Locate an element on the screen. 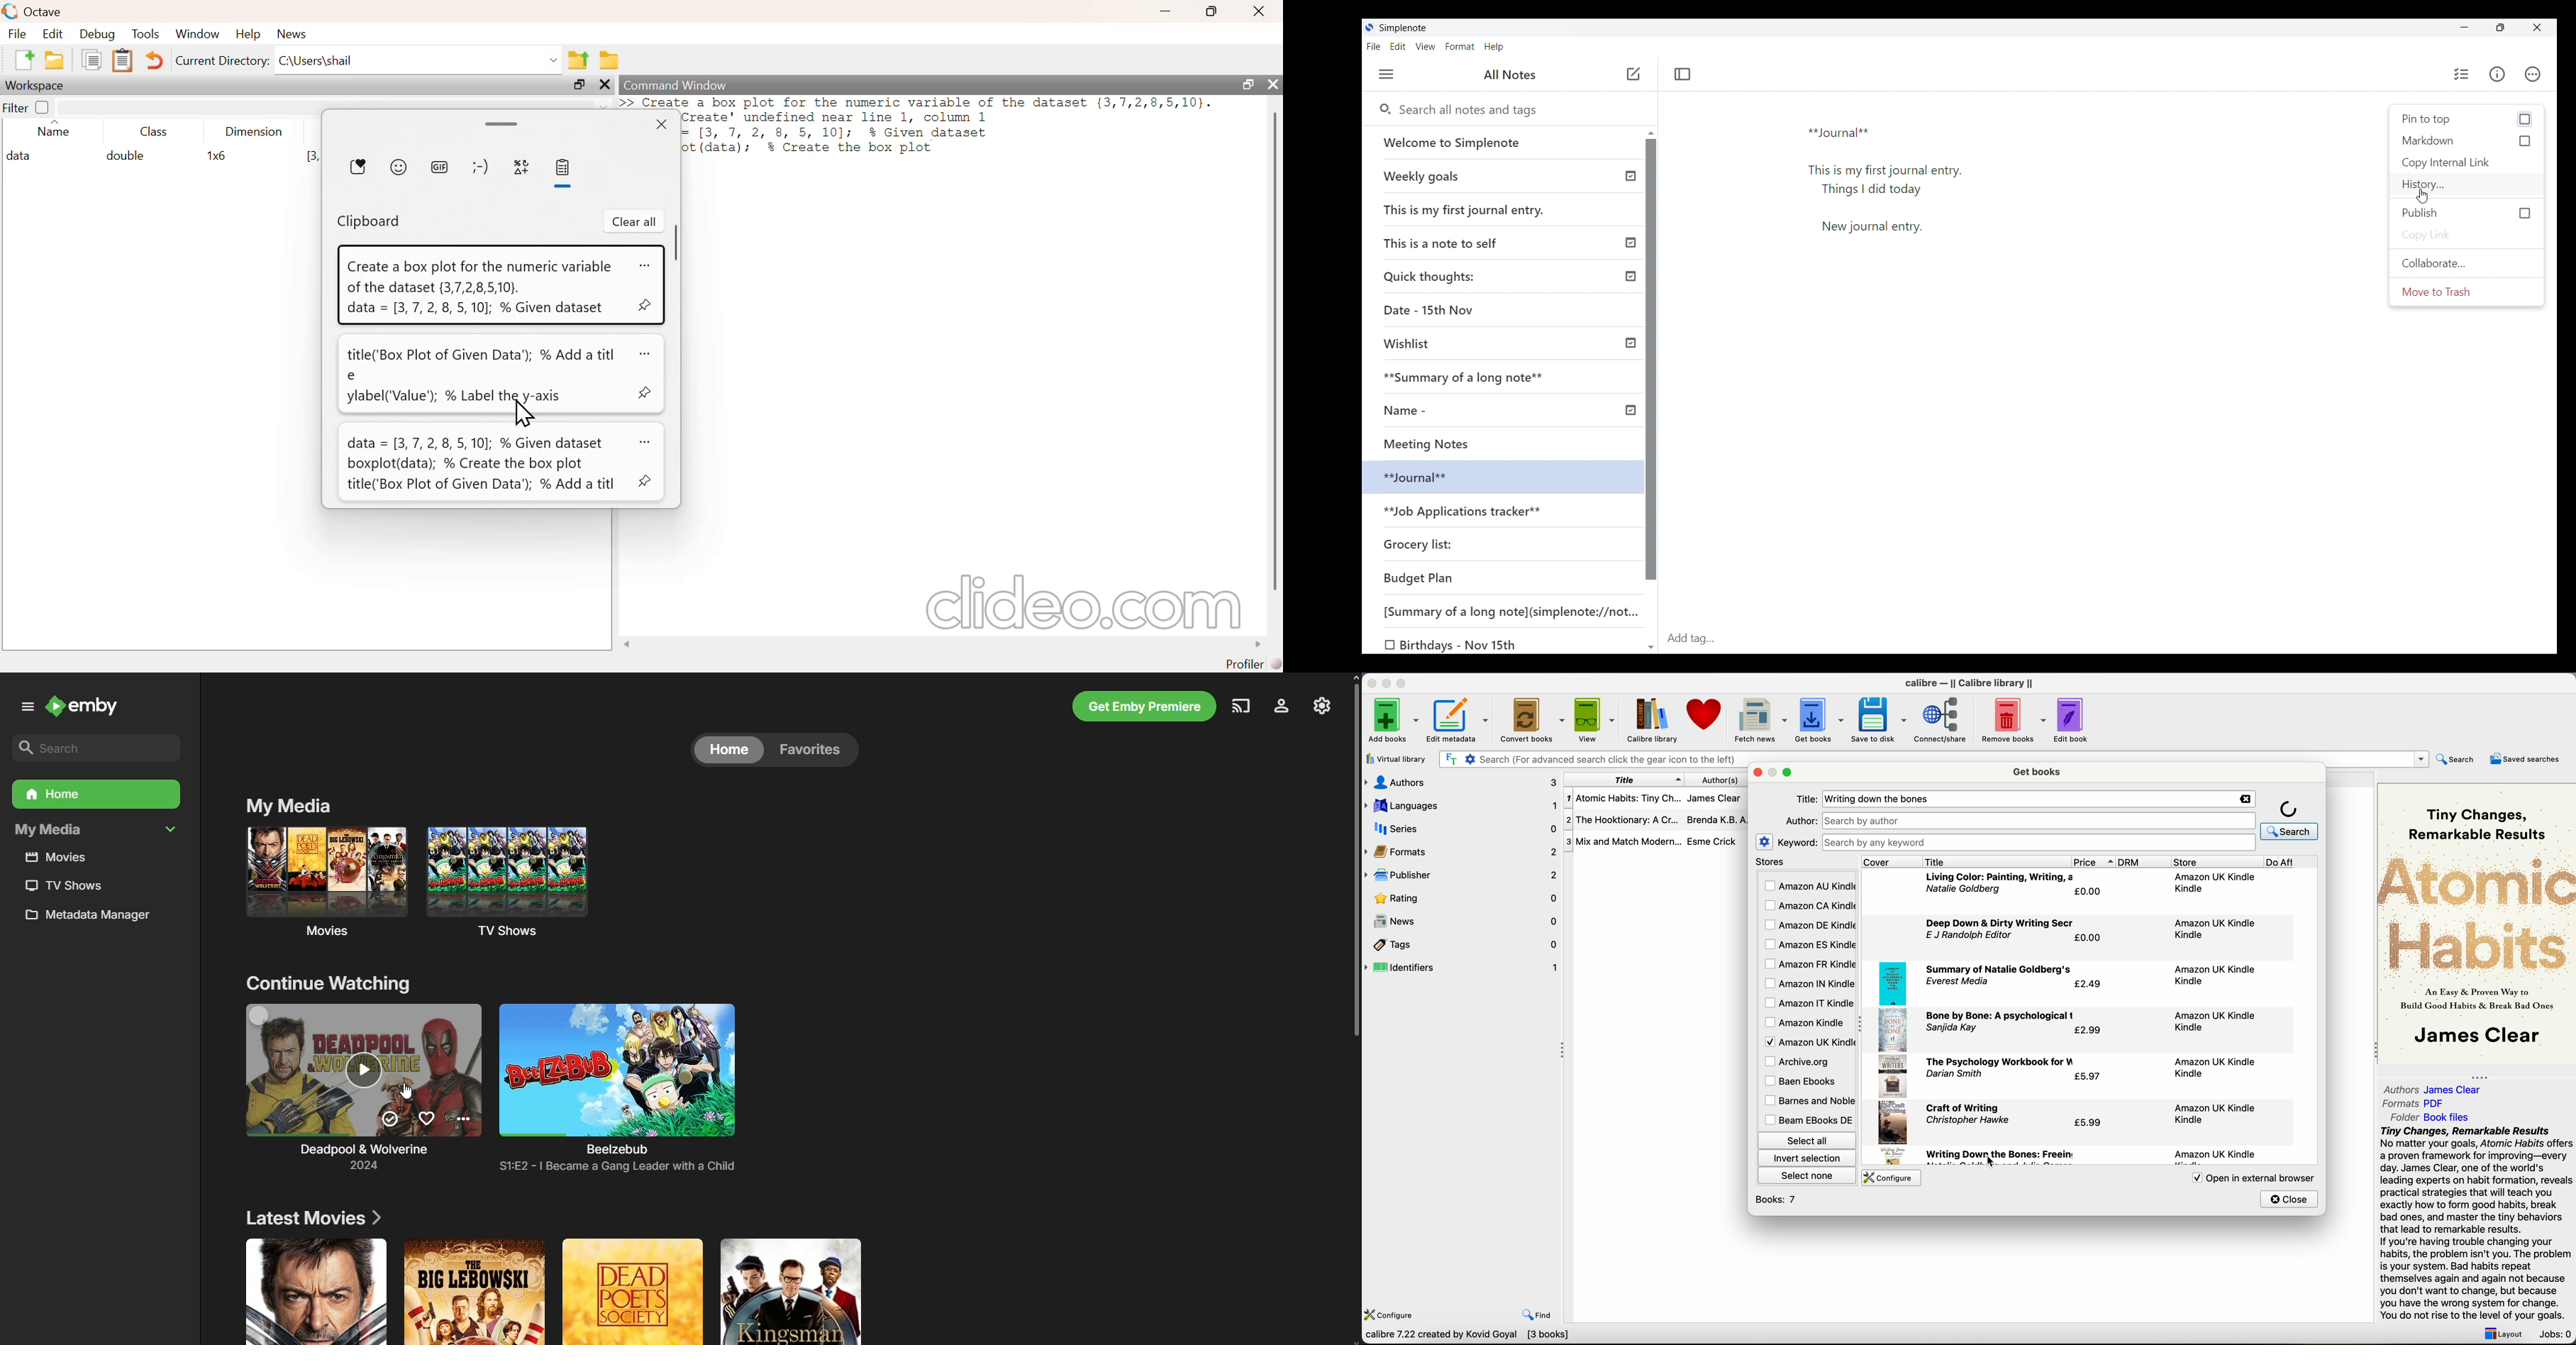  paste is located at coordinates (124, 59).